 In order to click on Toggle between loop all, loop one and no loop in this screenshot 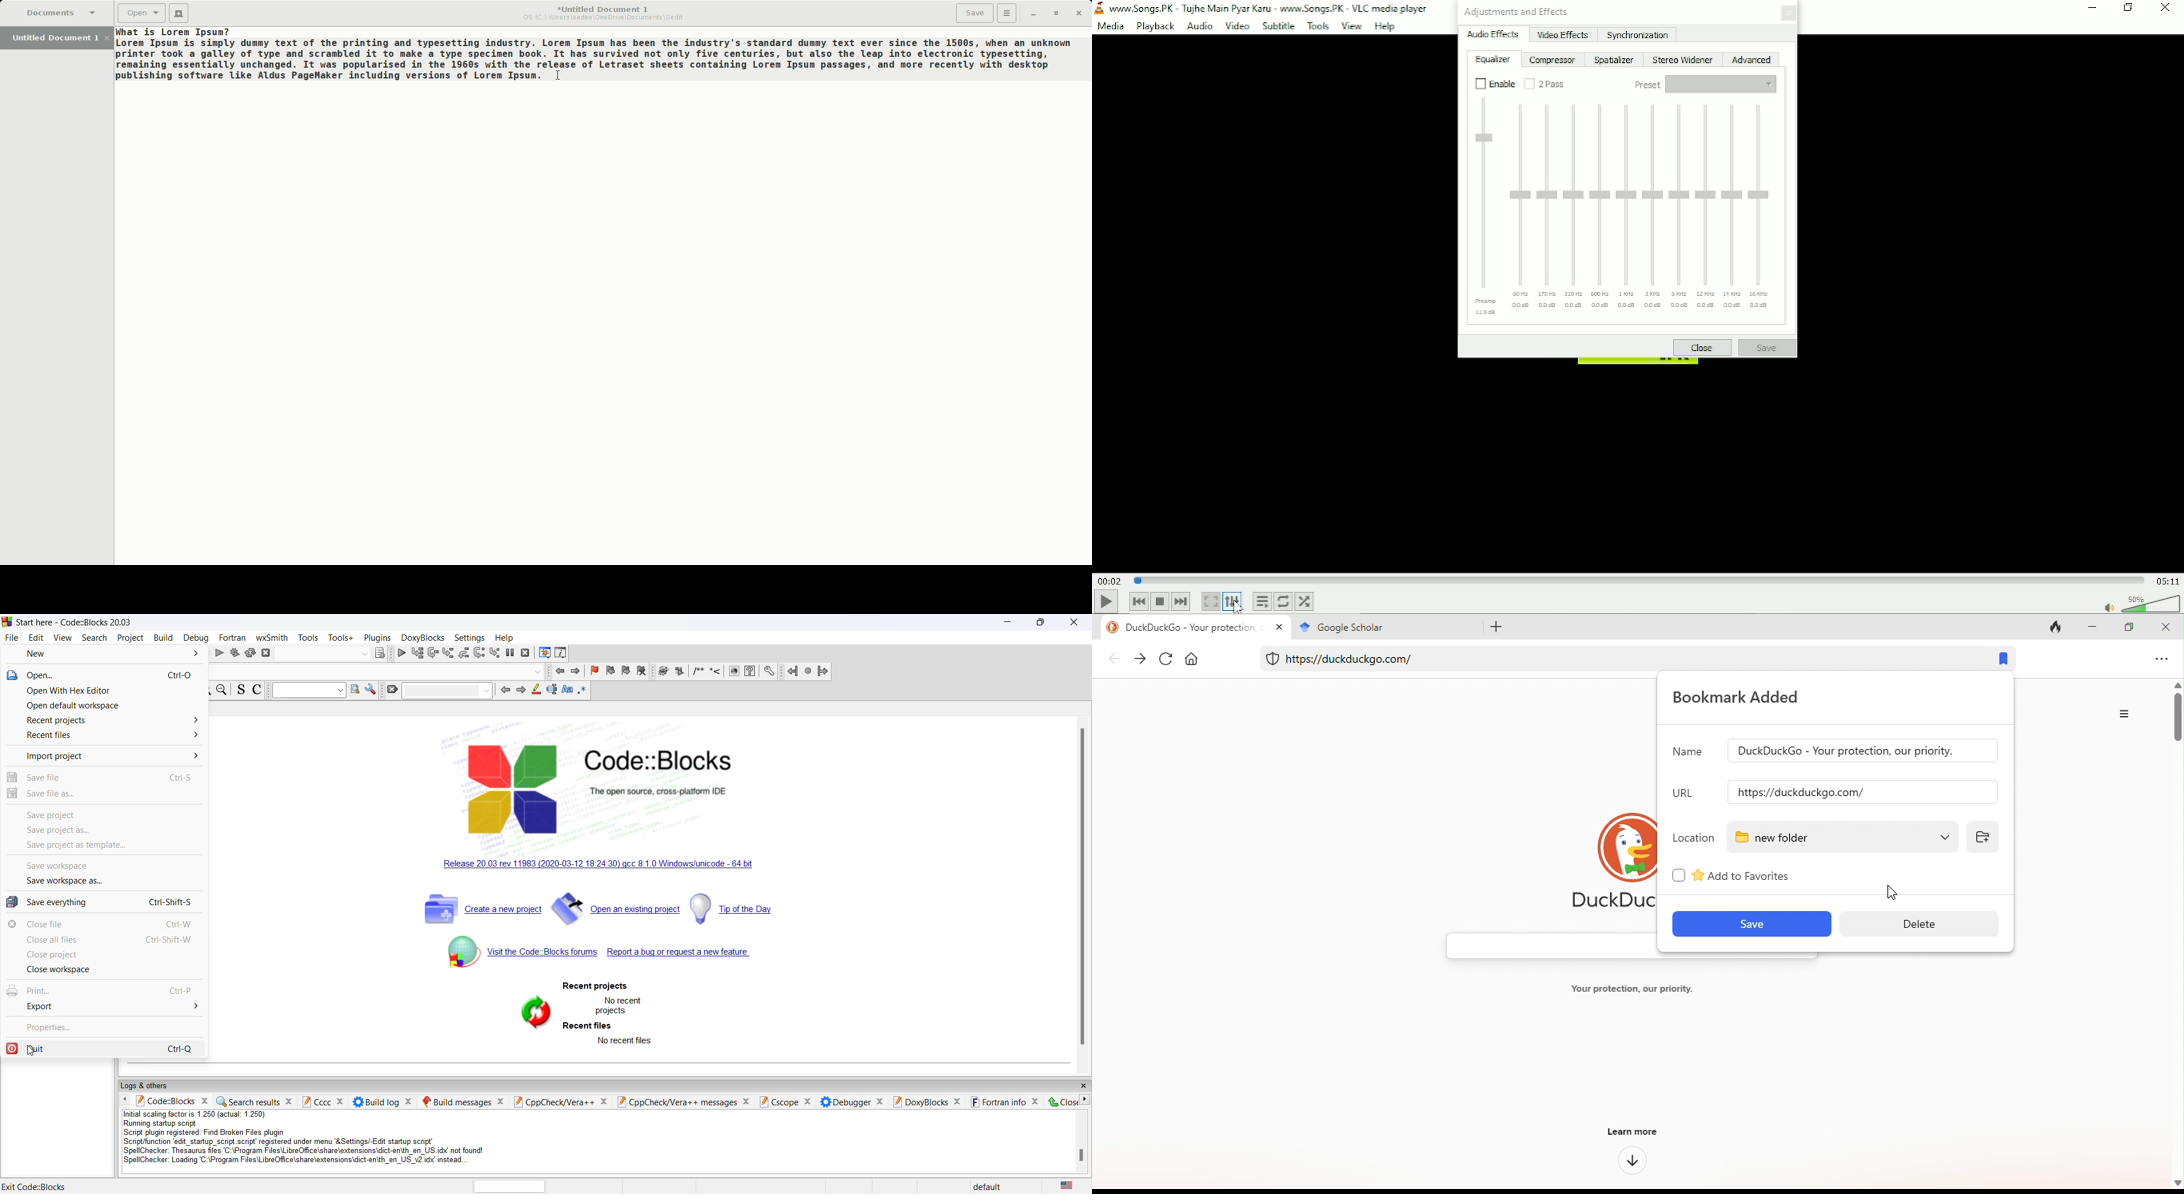, I will do `click(1283, 601)`.